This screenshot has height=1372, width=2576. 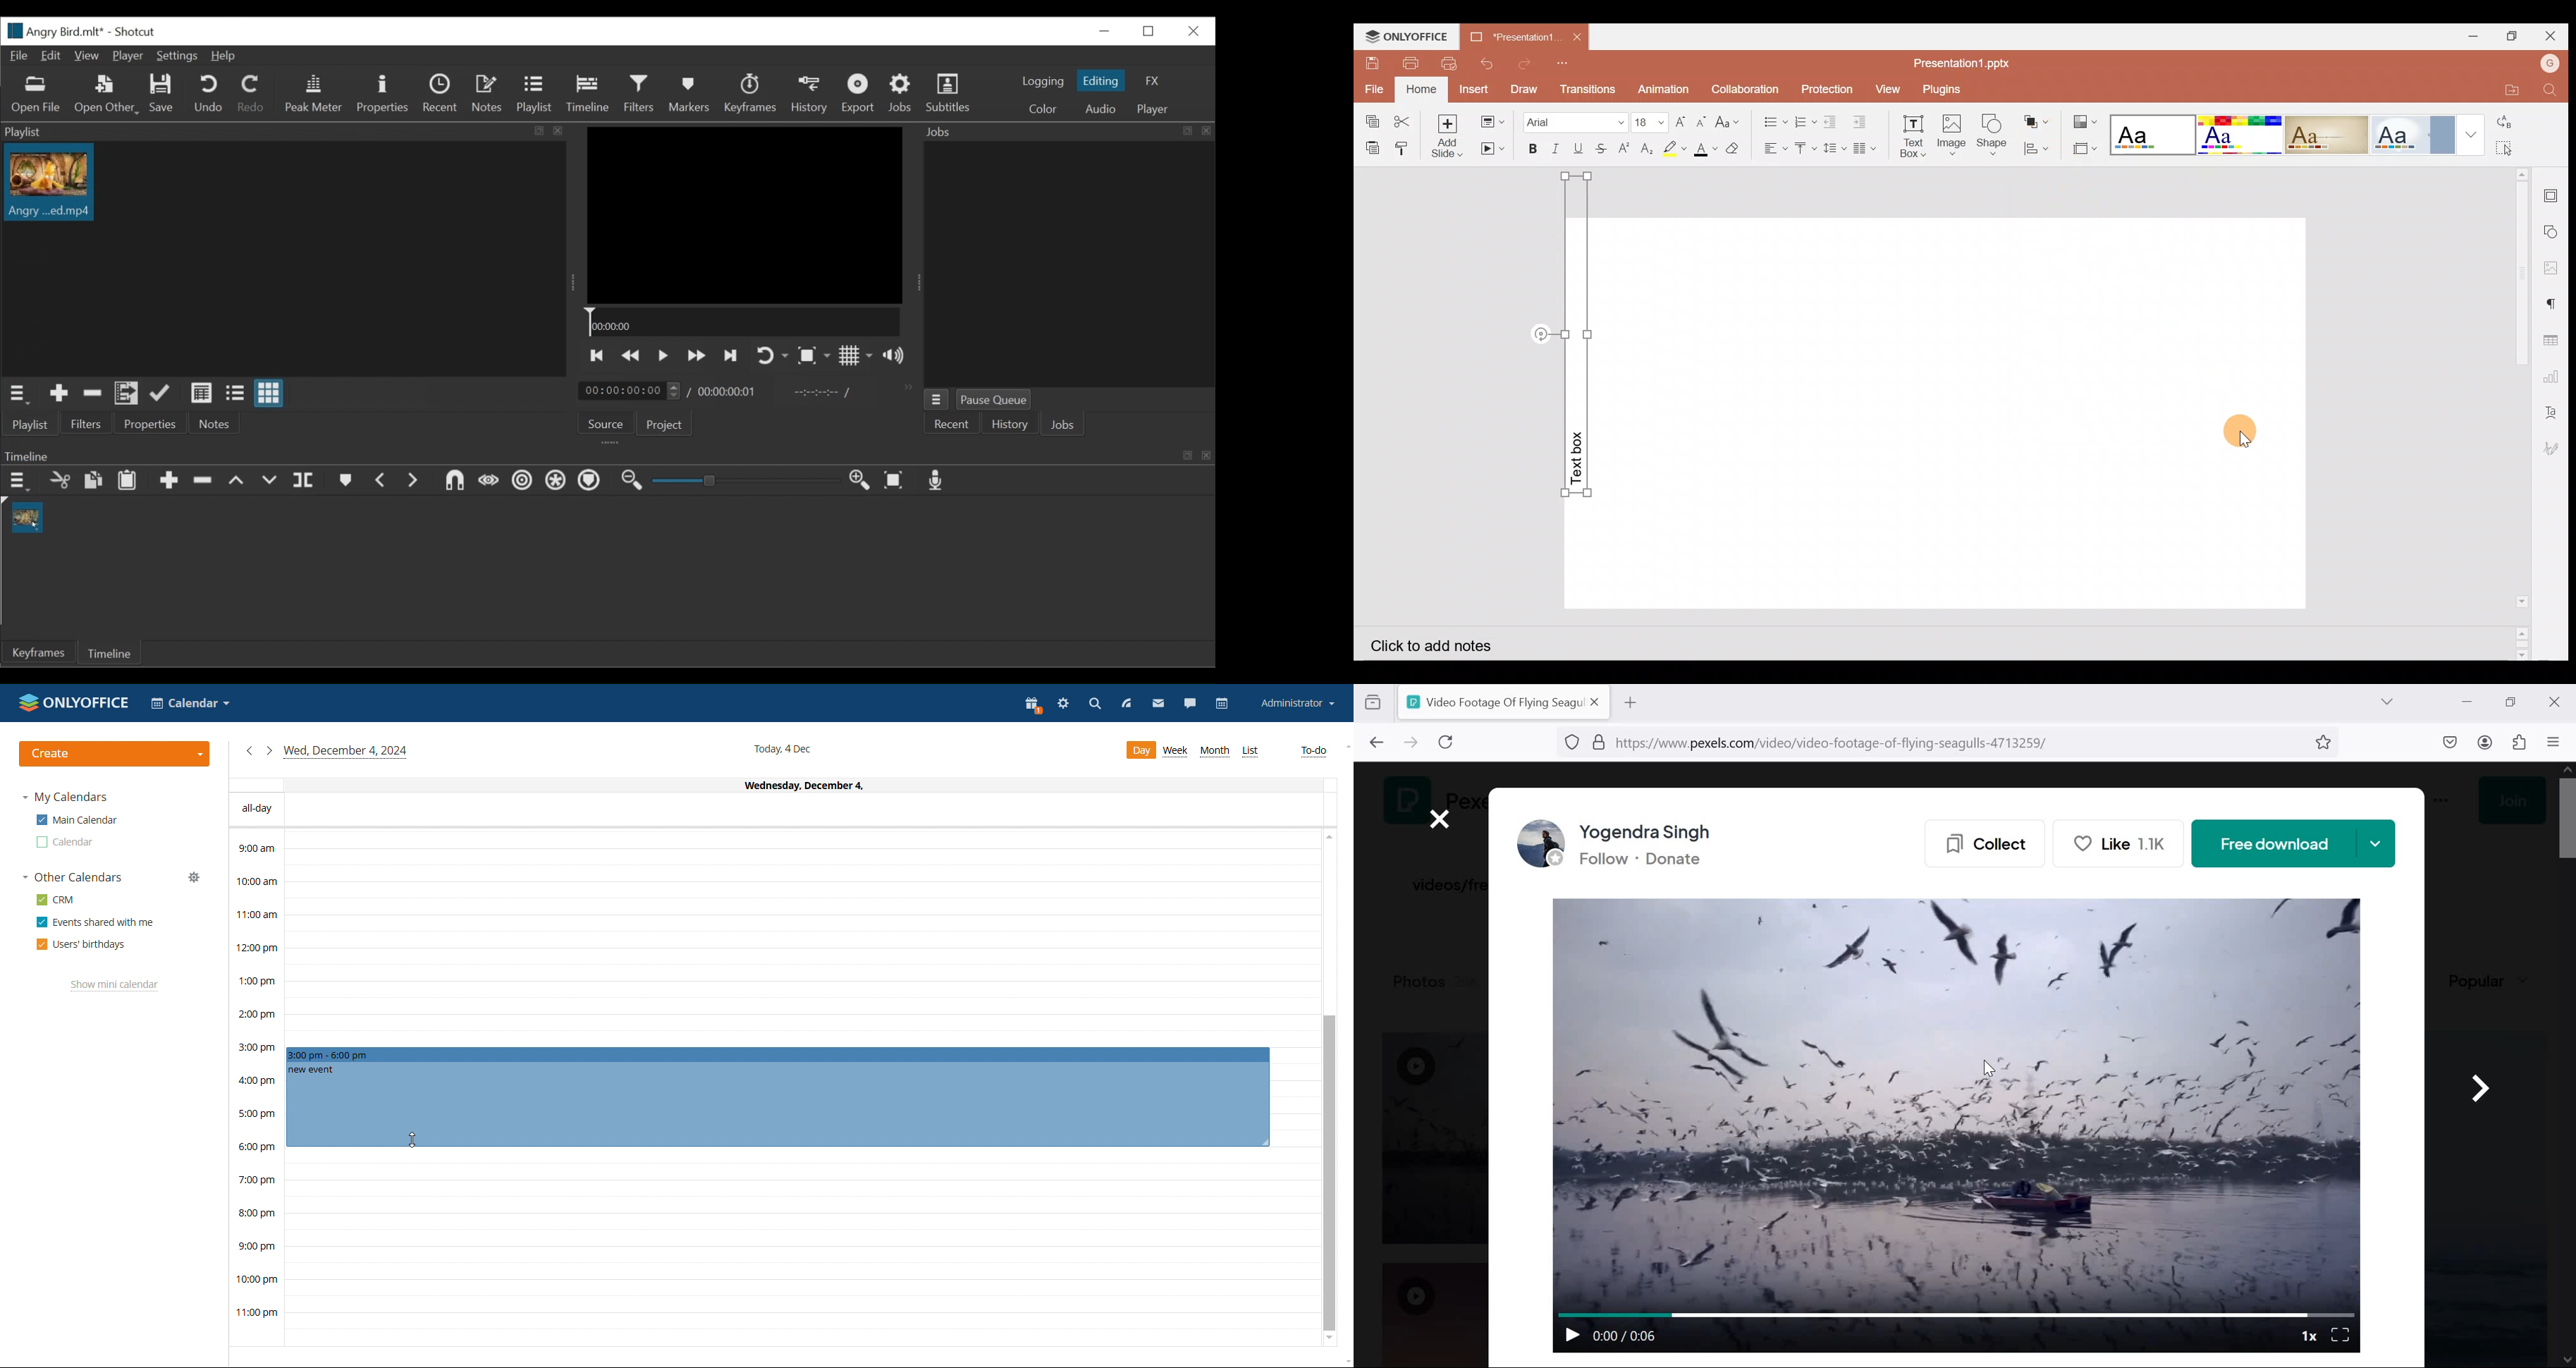 What do you see at coordinates (1992, 135) in the screenshot?
I see `Insert Shape` at bounding box center [1992, 135].